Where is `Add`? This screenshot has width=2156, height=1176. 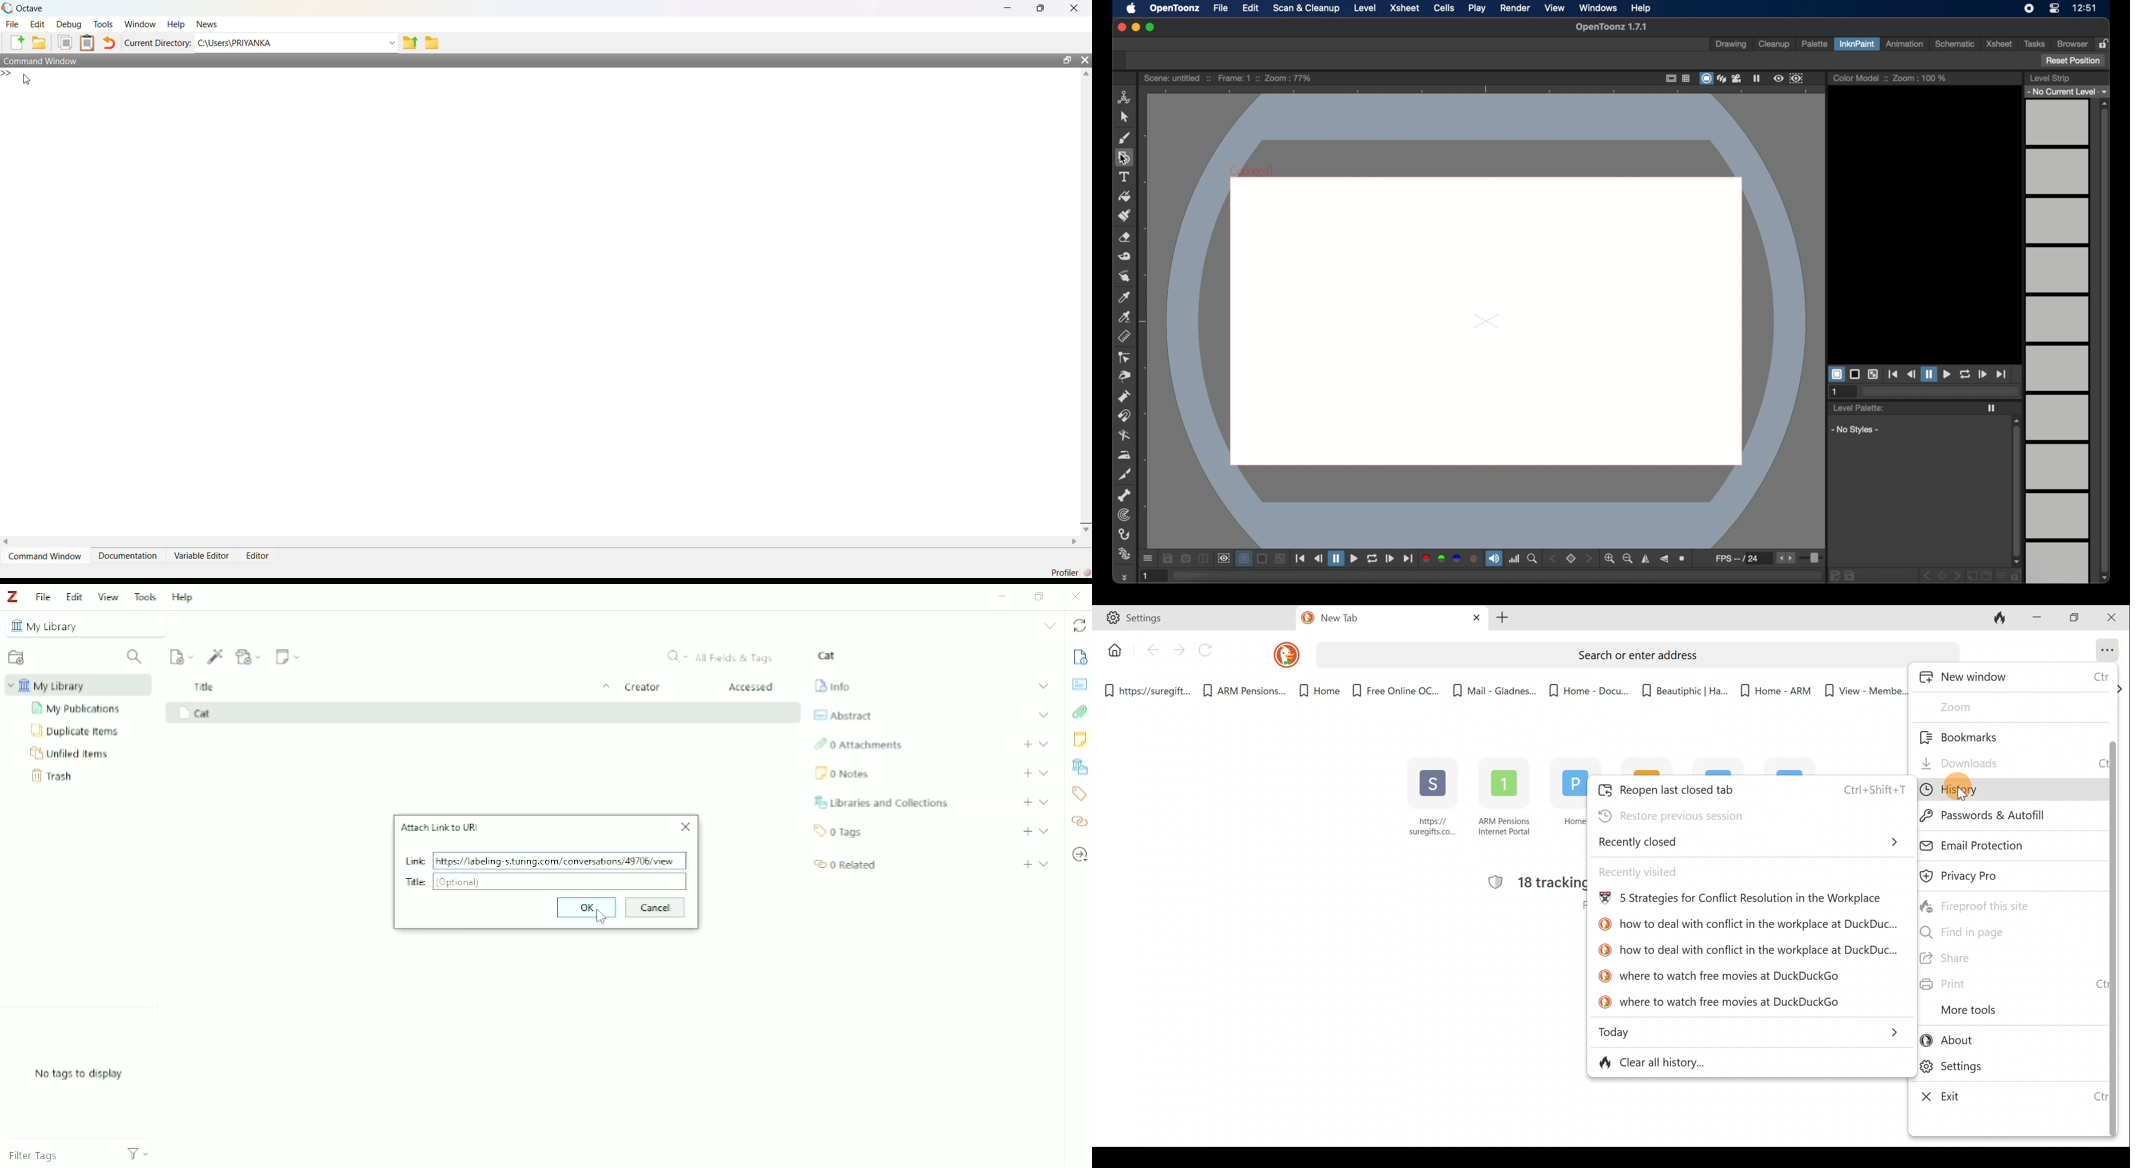
Add is located at coordinates (1028, 832).